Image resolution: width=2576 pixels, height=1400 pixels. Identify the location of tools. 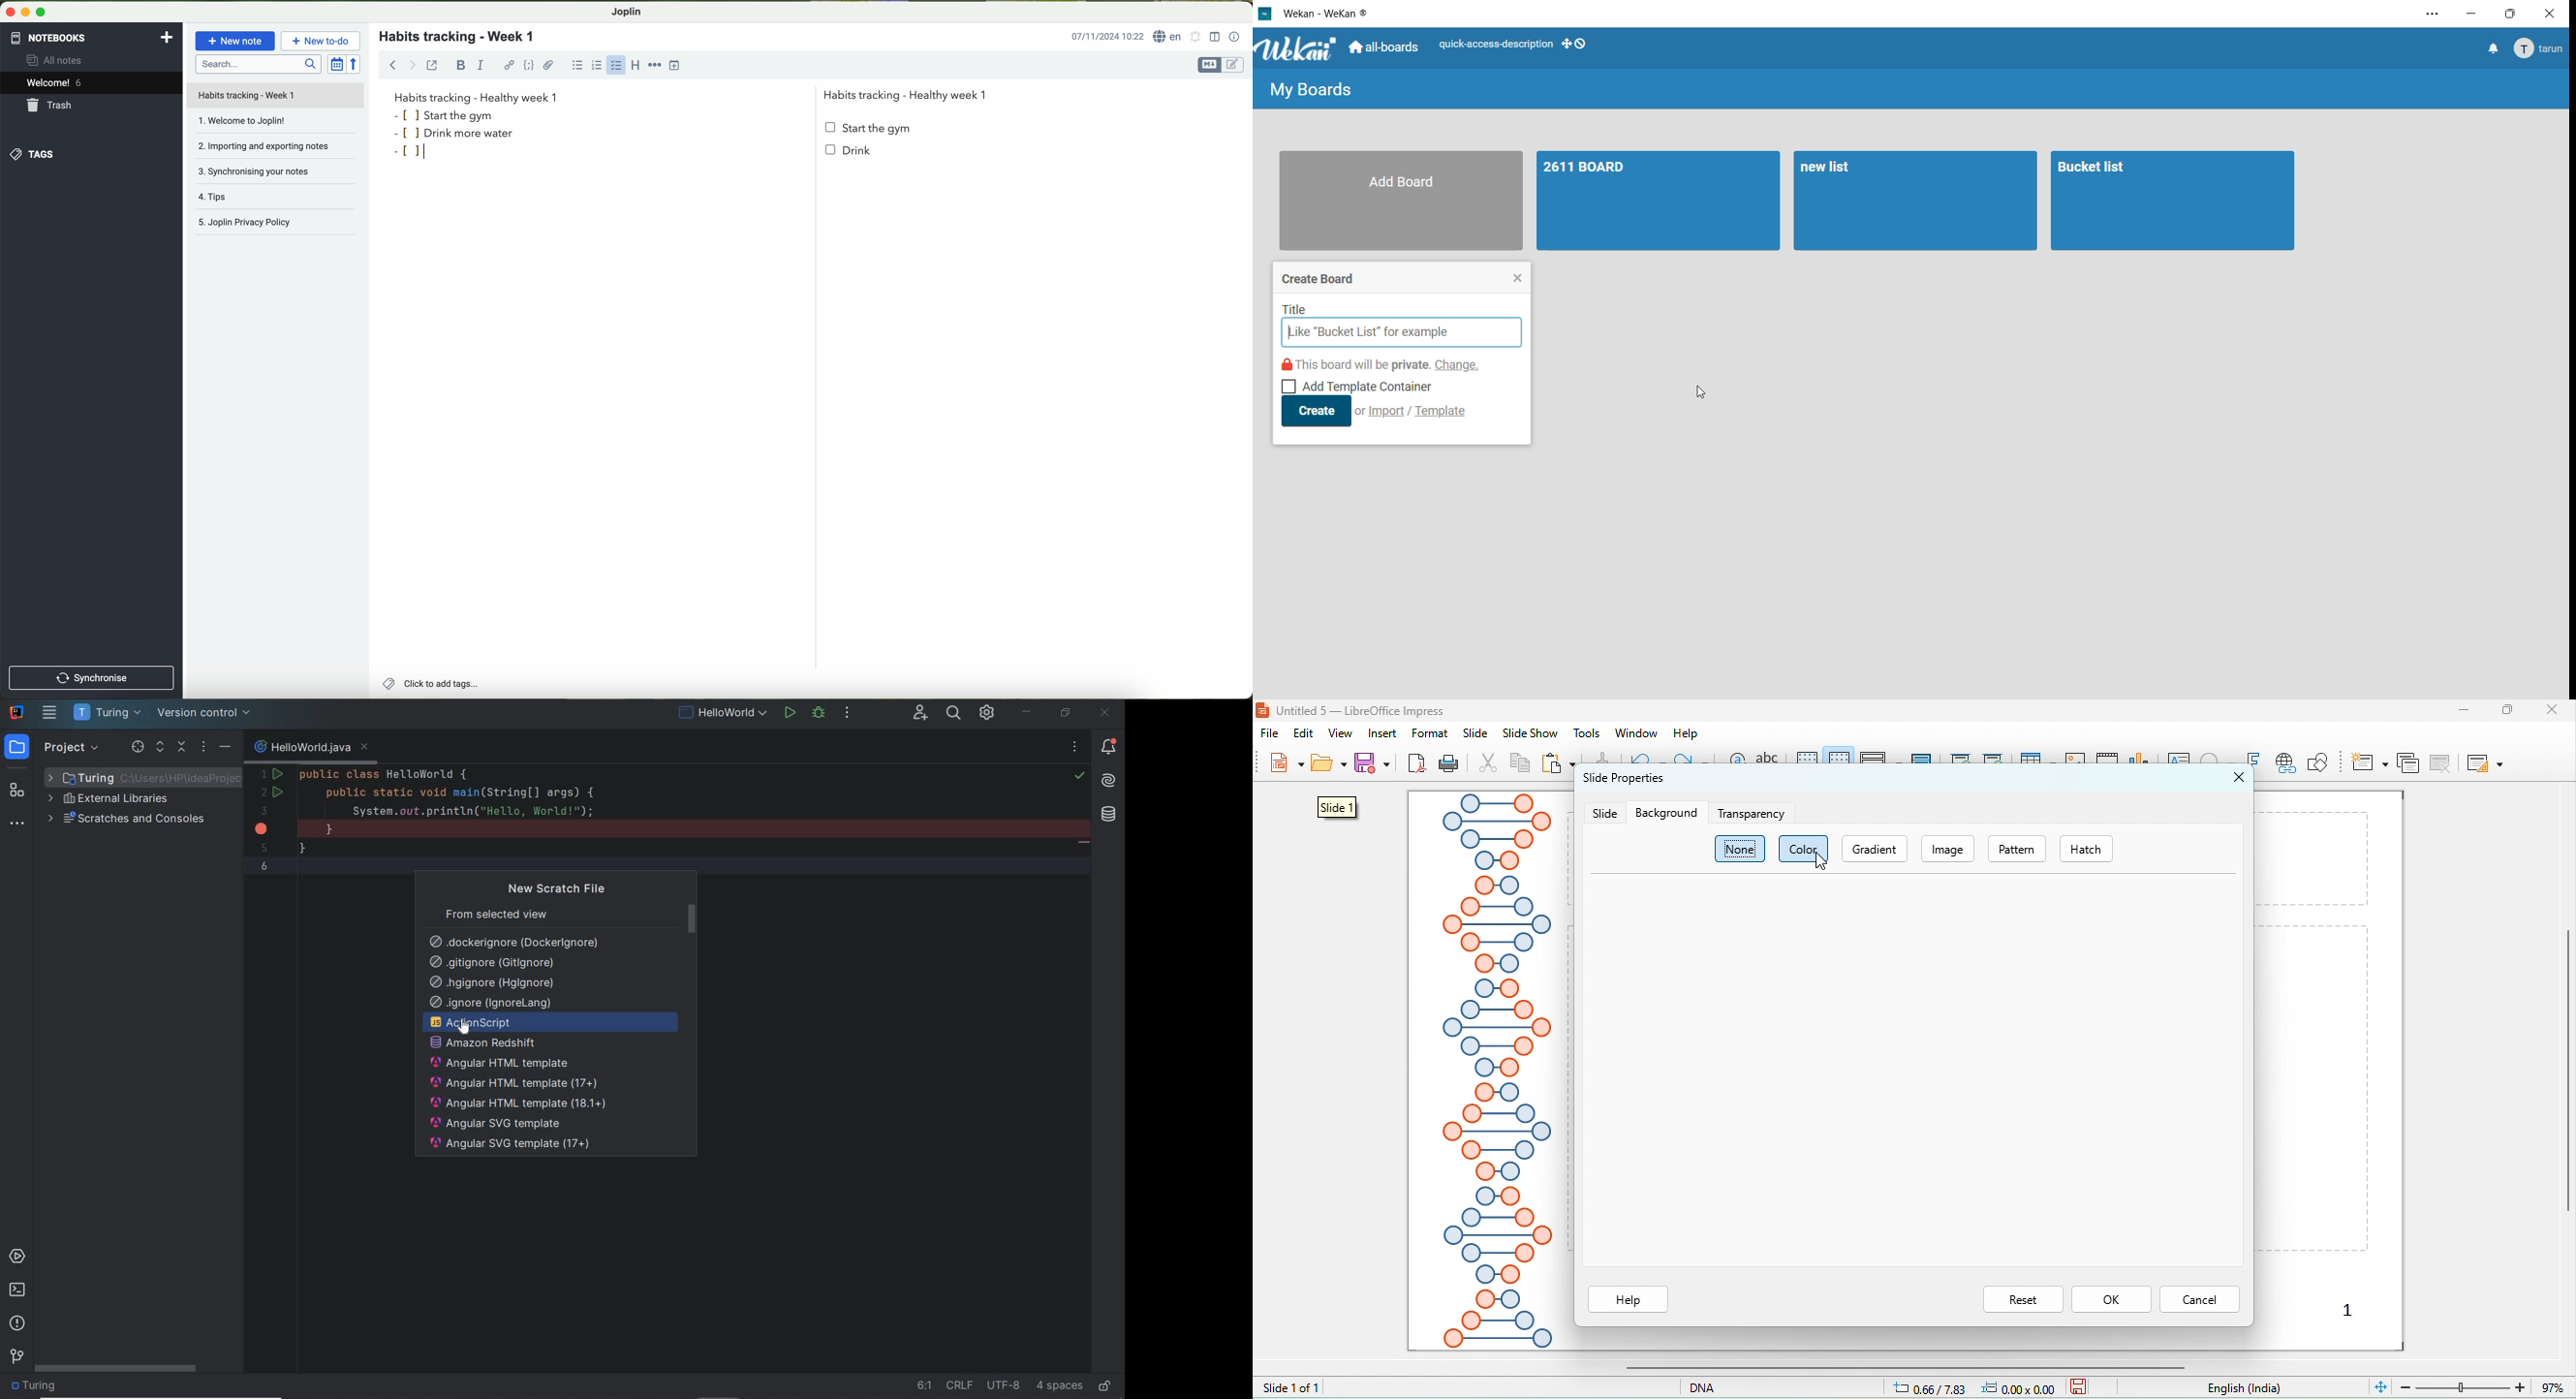
(1588, 733).